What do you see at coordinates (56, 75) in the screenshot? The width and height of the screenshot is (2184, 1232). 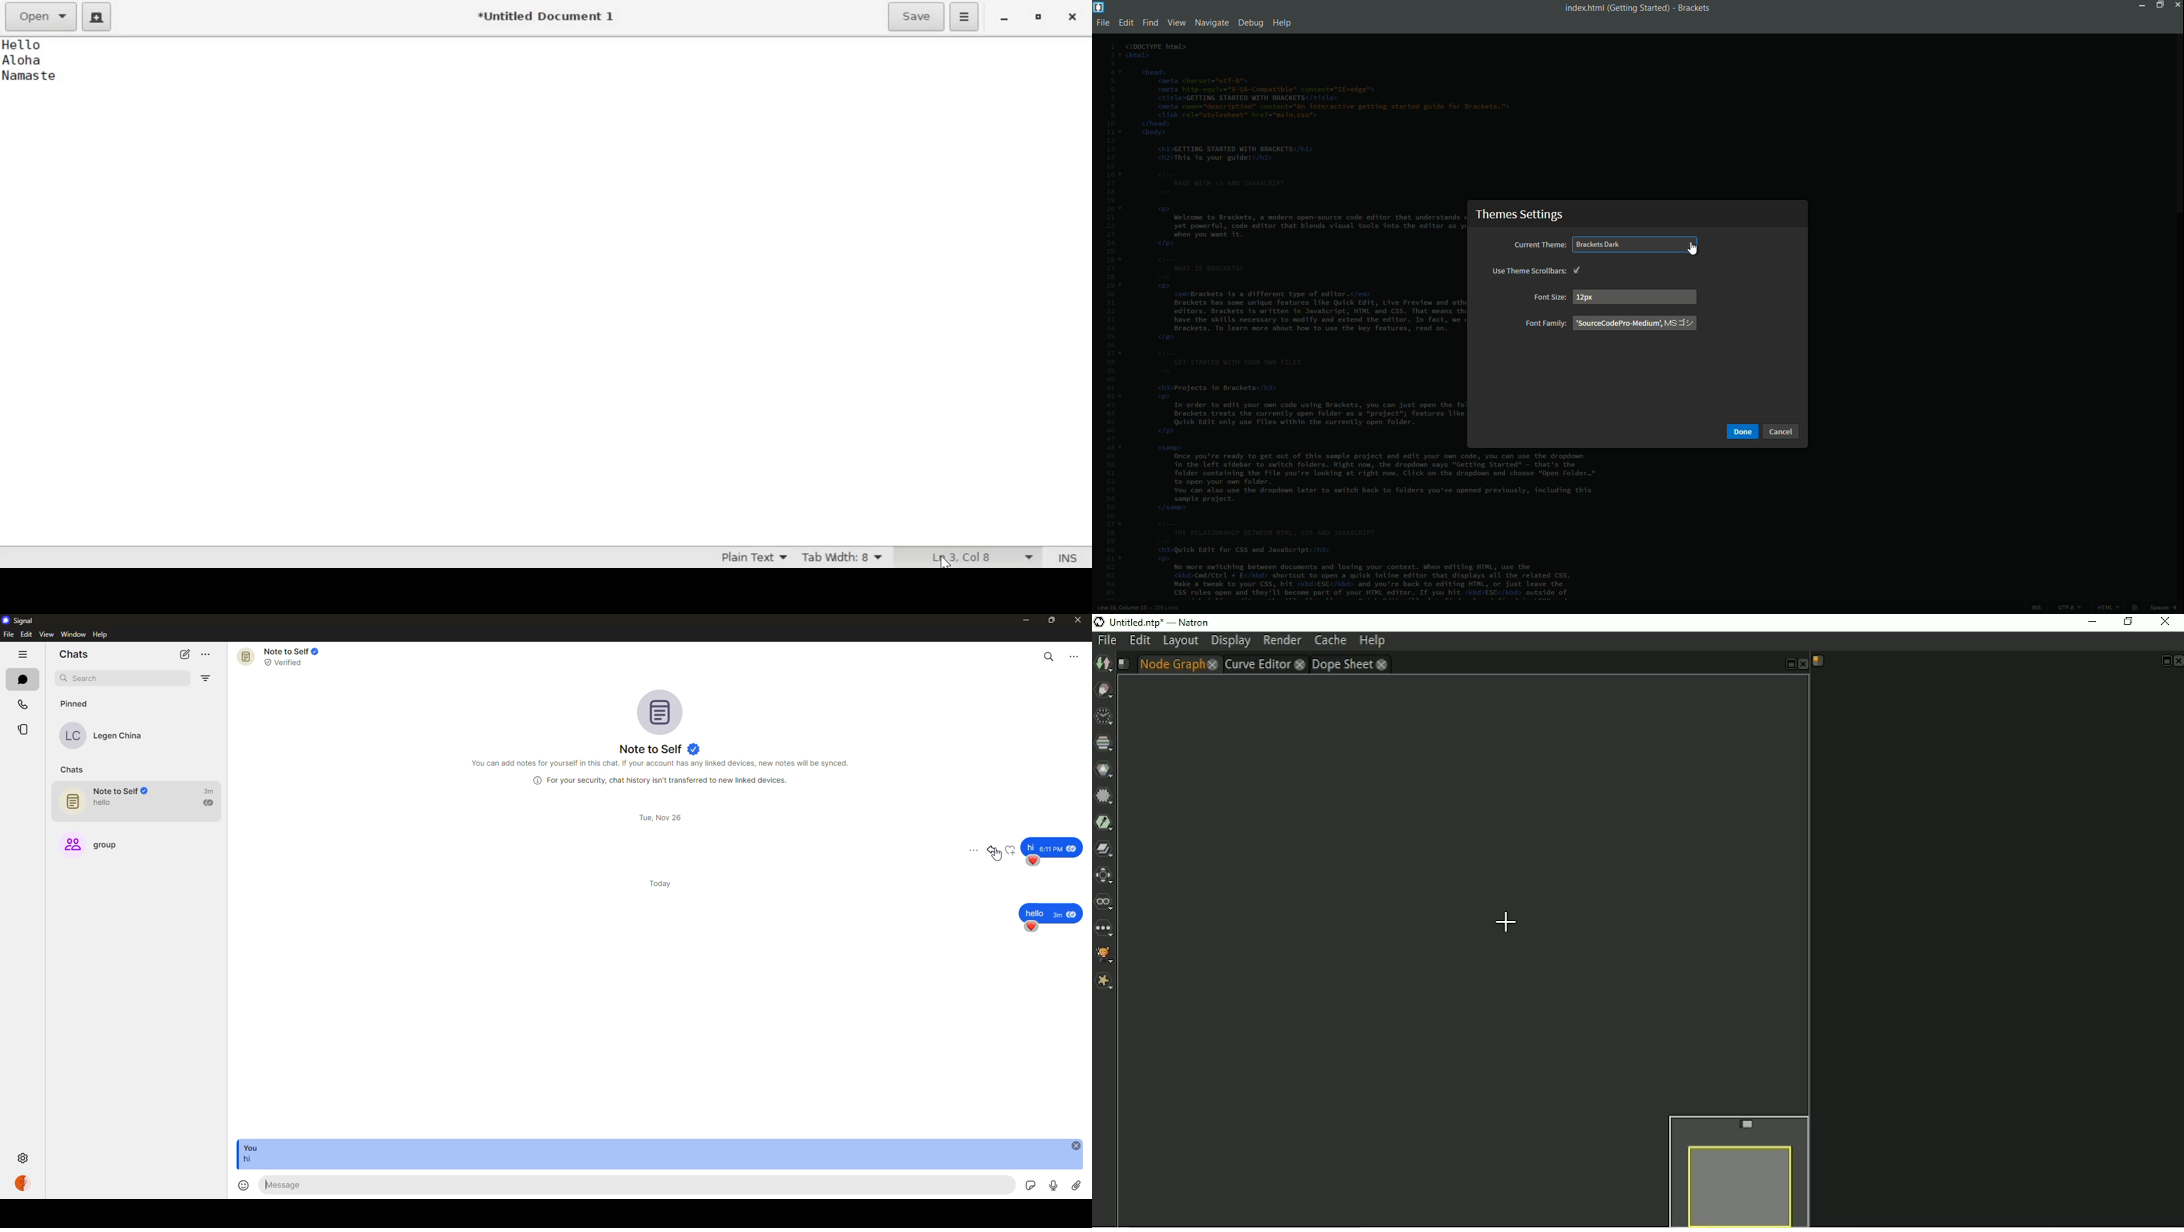 I see `Text` at bounding box center [56, 75].